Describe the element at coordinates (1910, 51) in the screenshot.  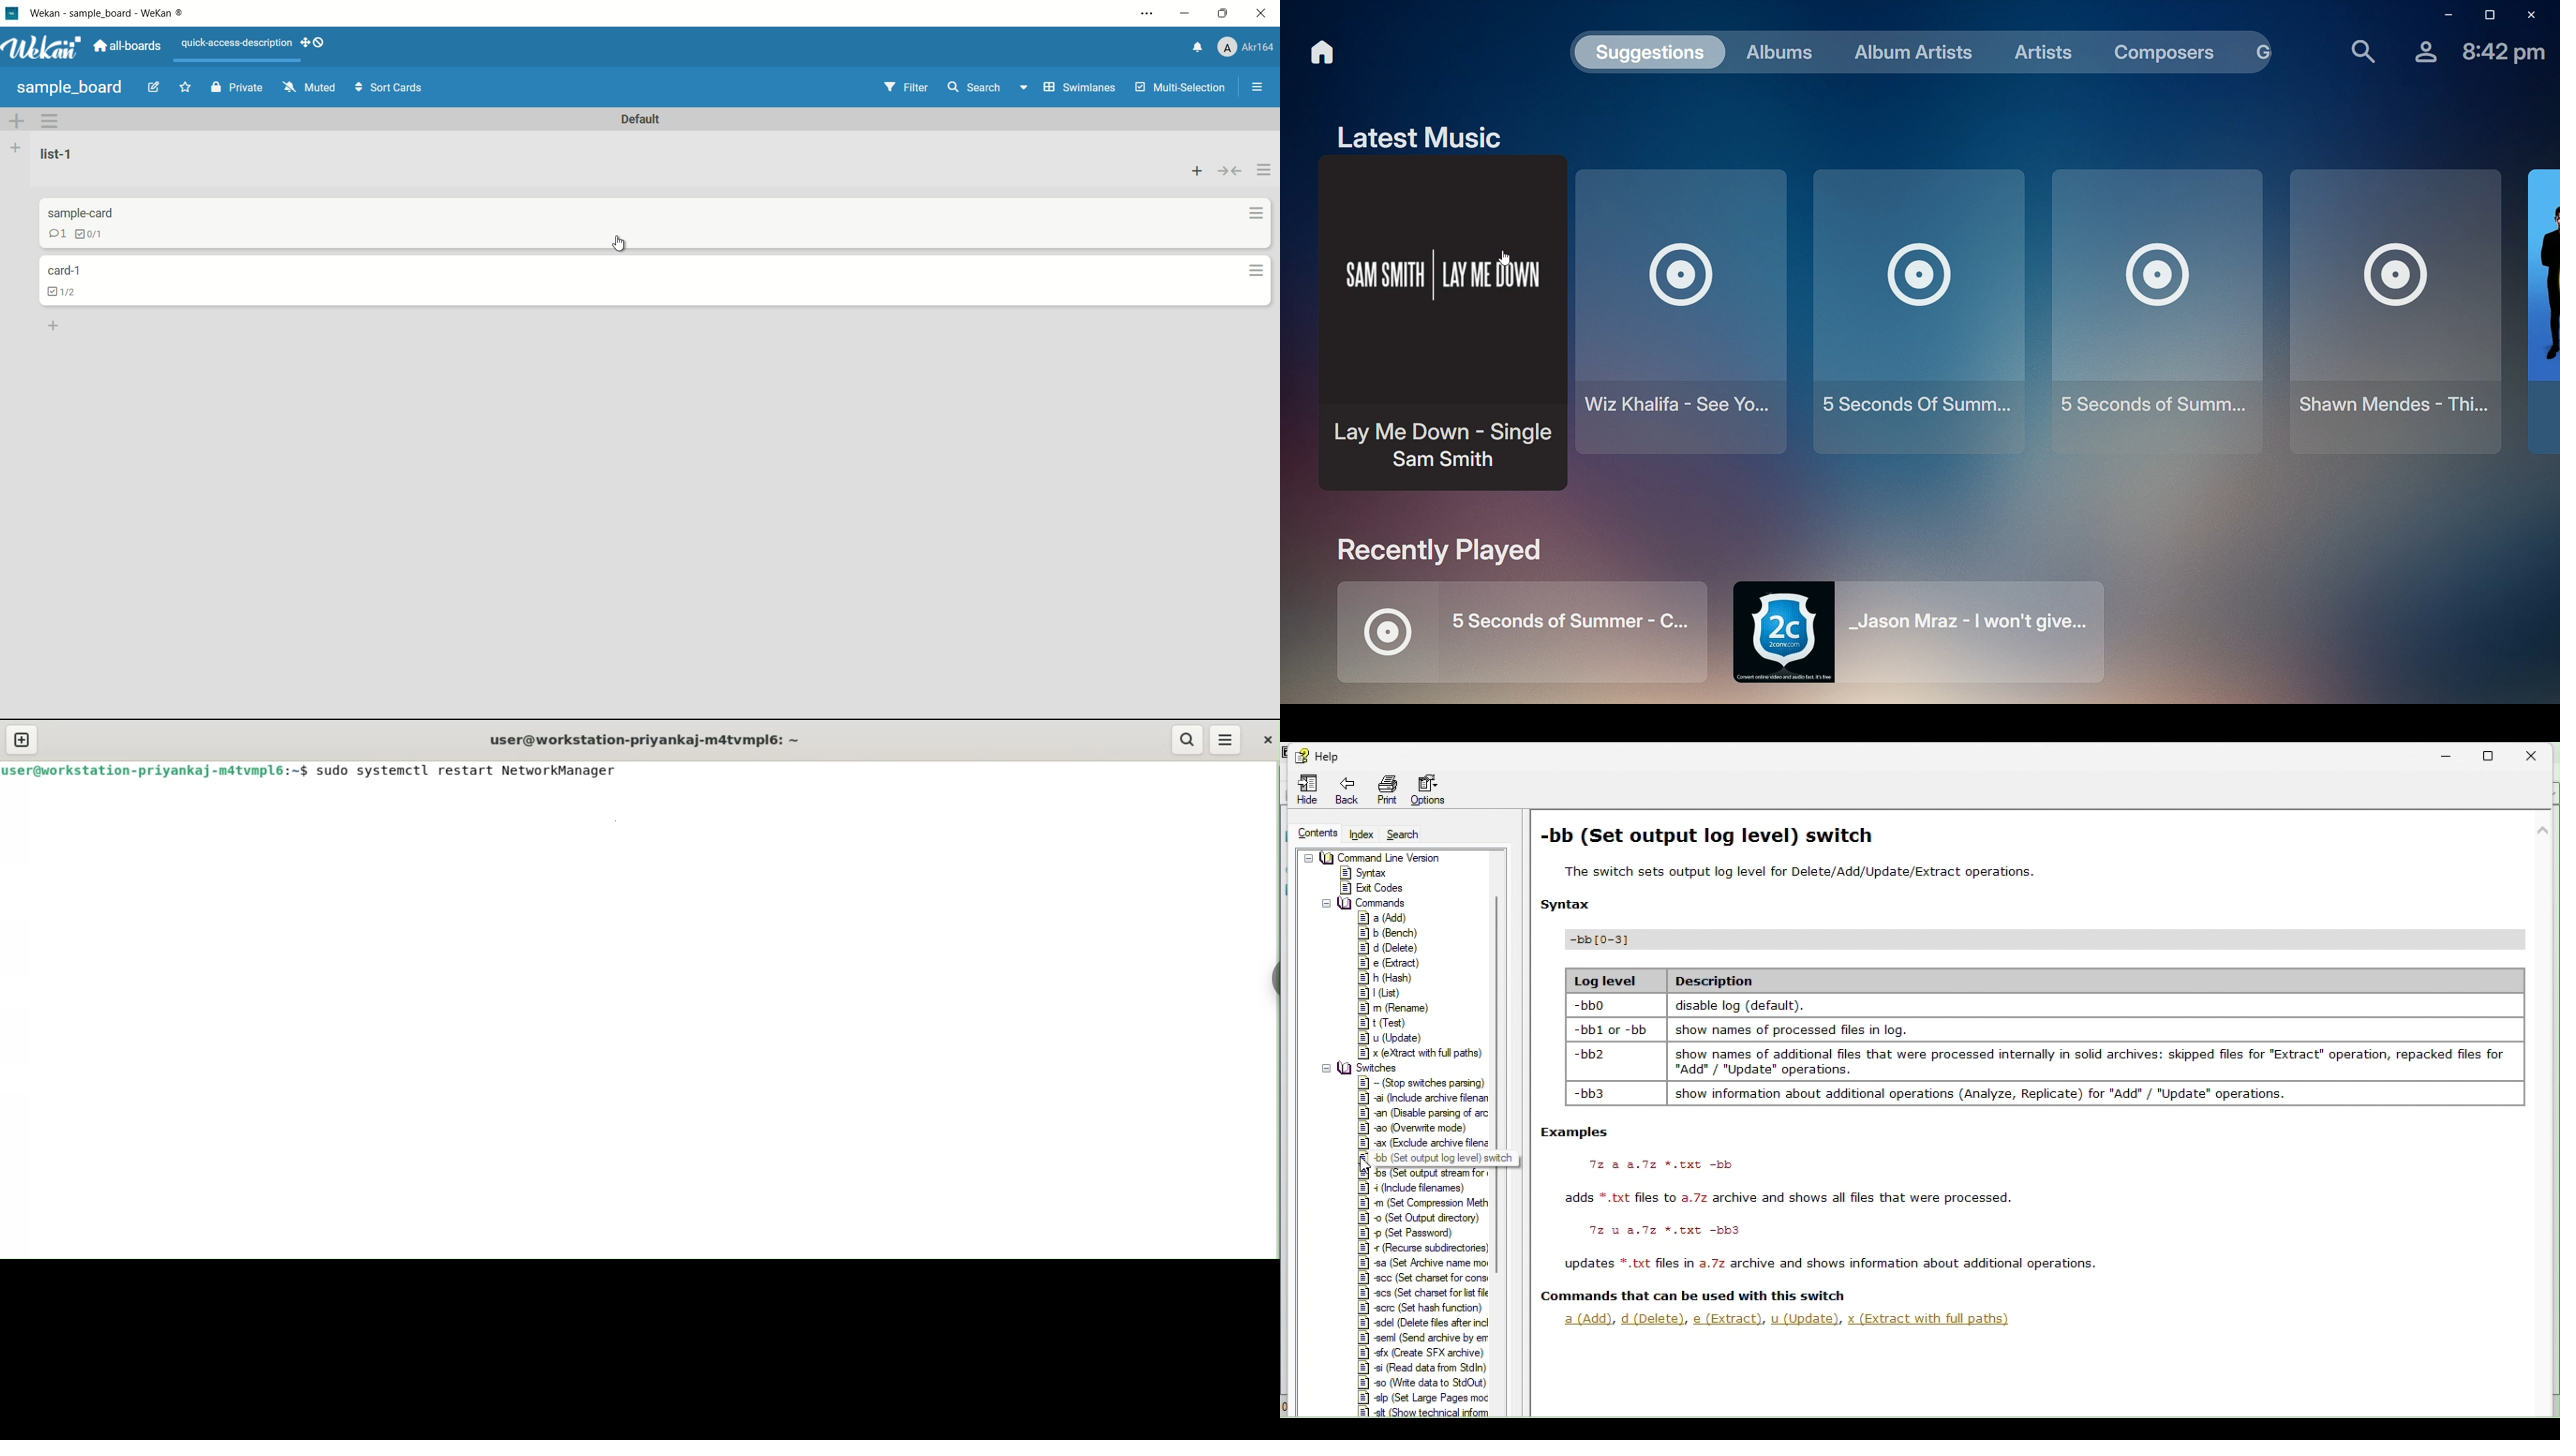
I see `Album Artists` at that location.